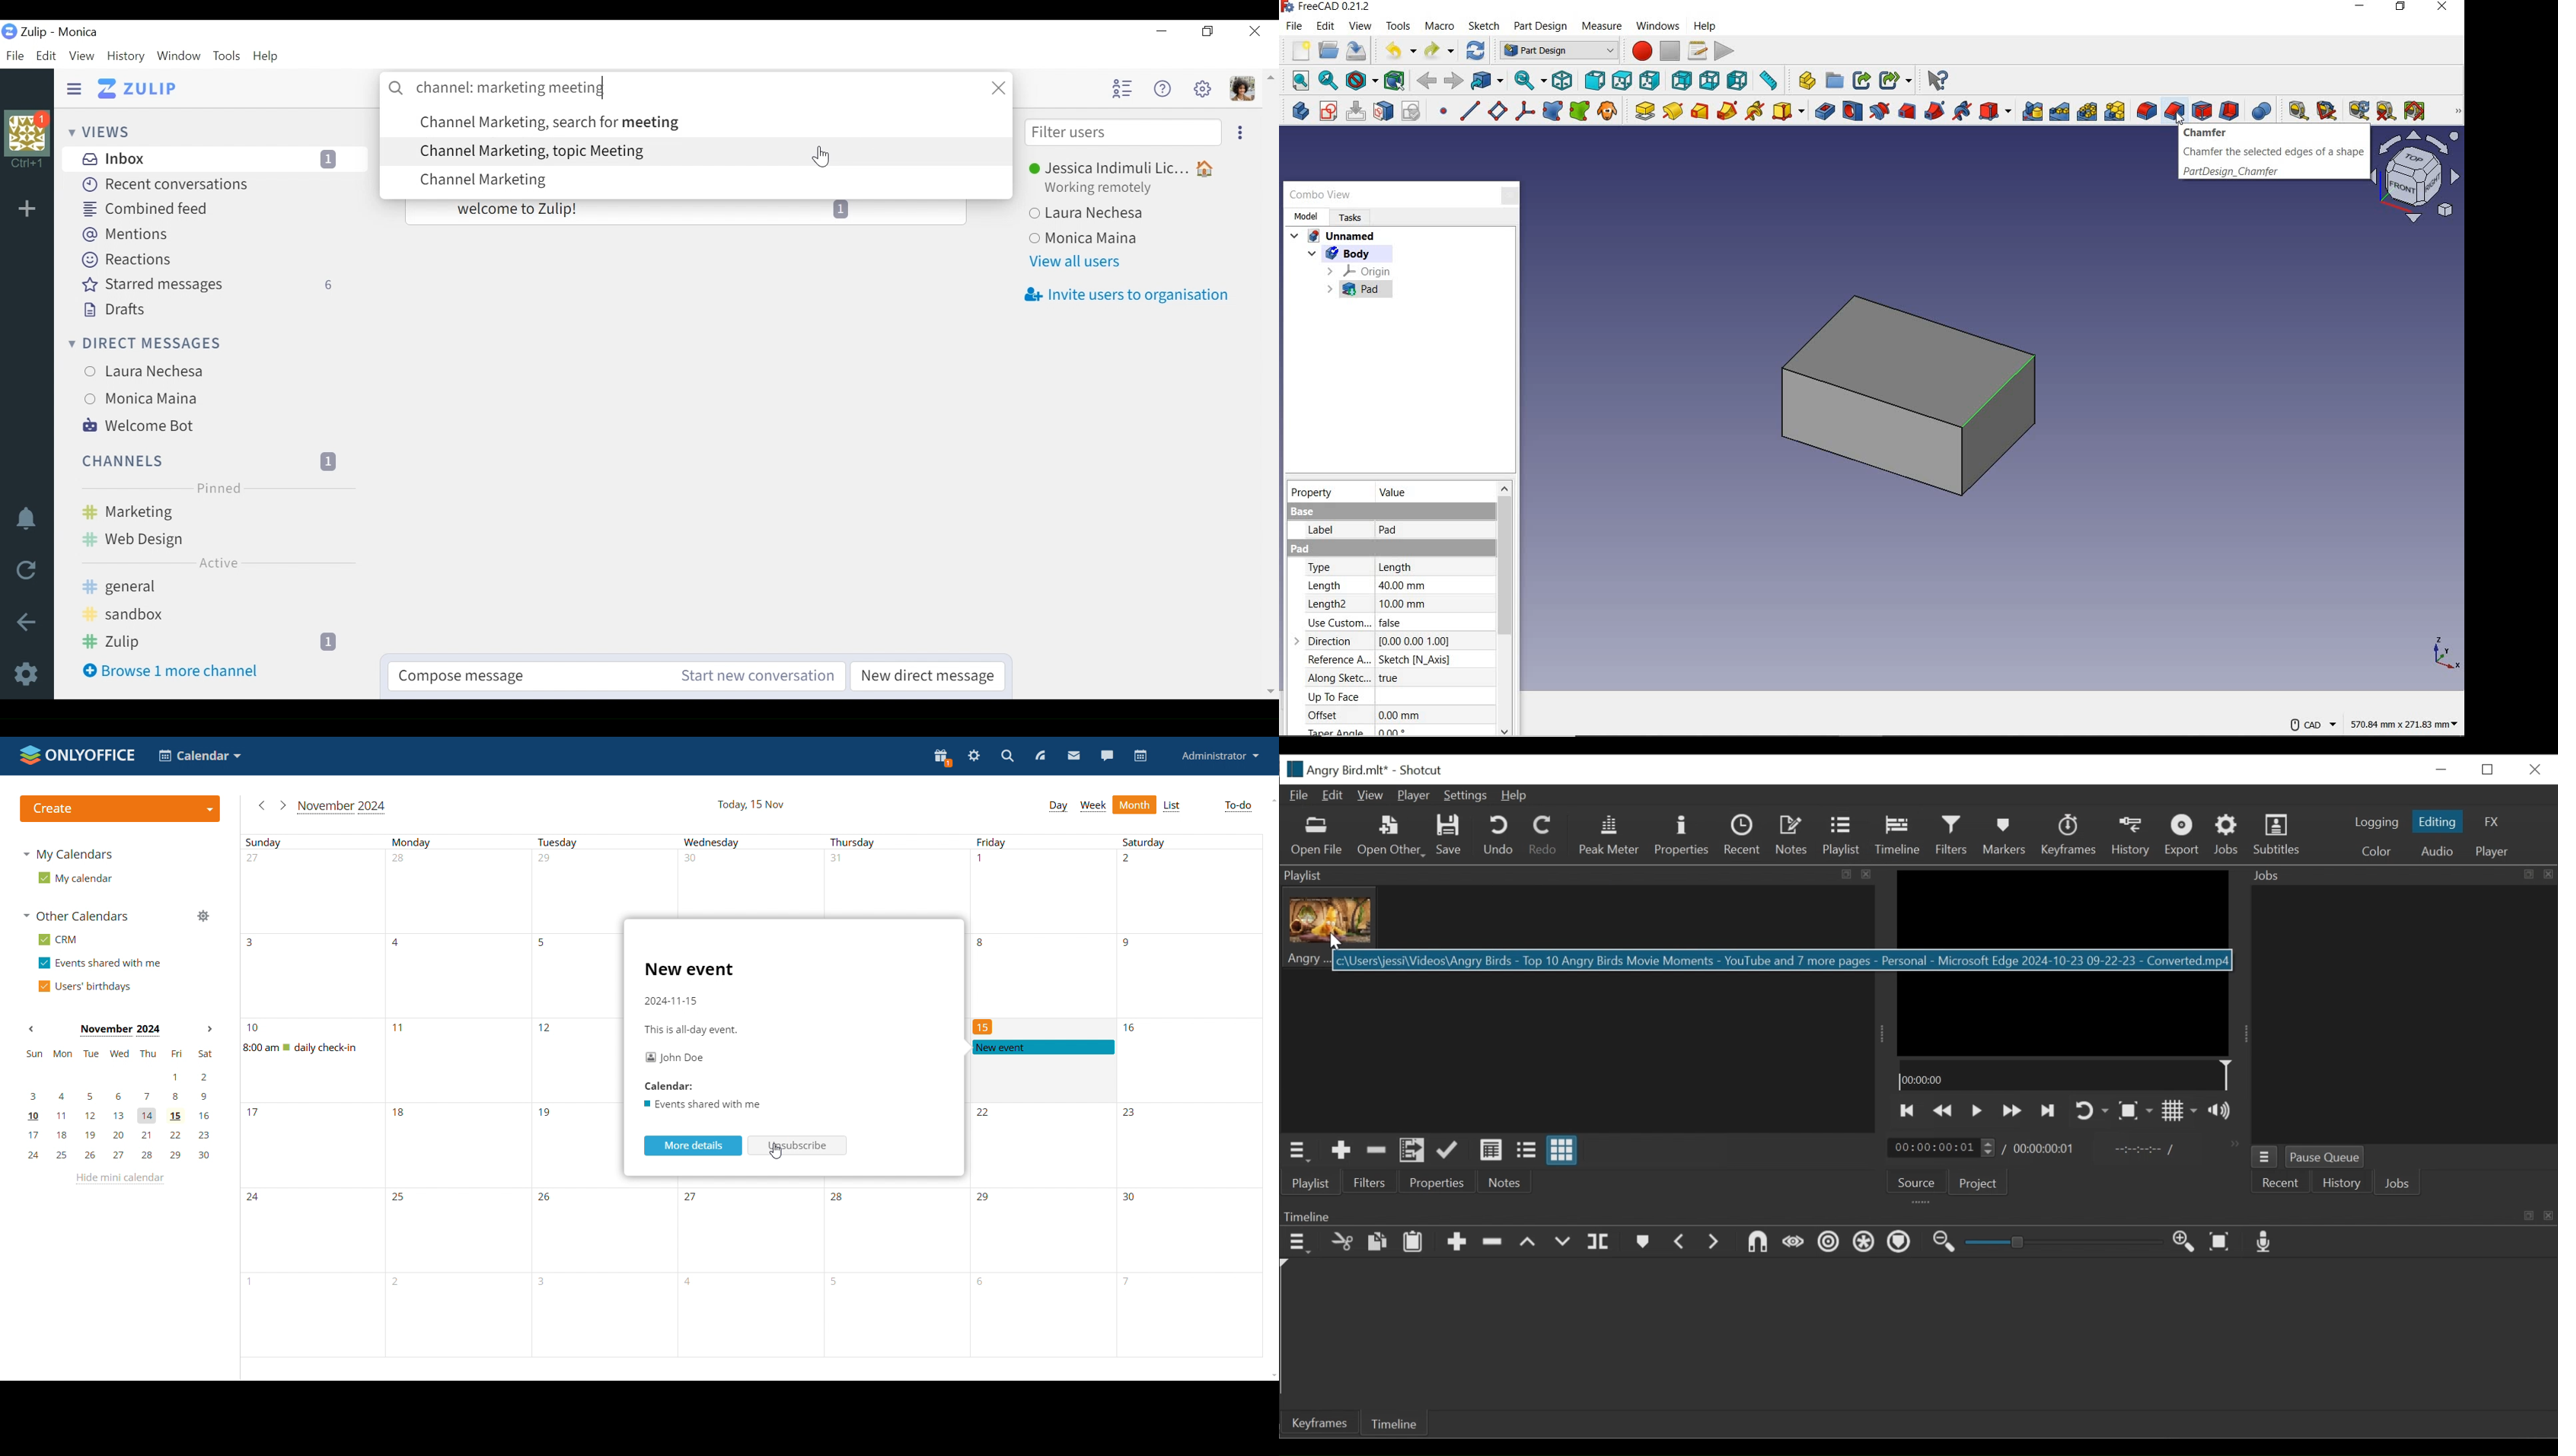 This screenshot has width=2576, height=1456. What do you see at coordinates (1359, 270) in the screenshot?
I see `origin` at bounding box center [1359, 270].